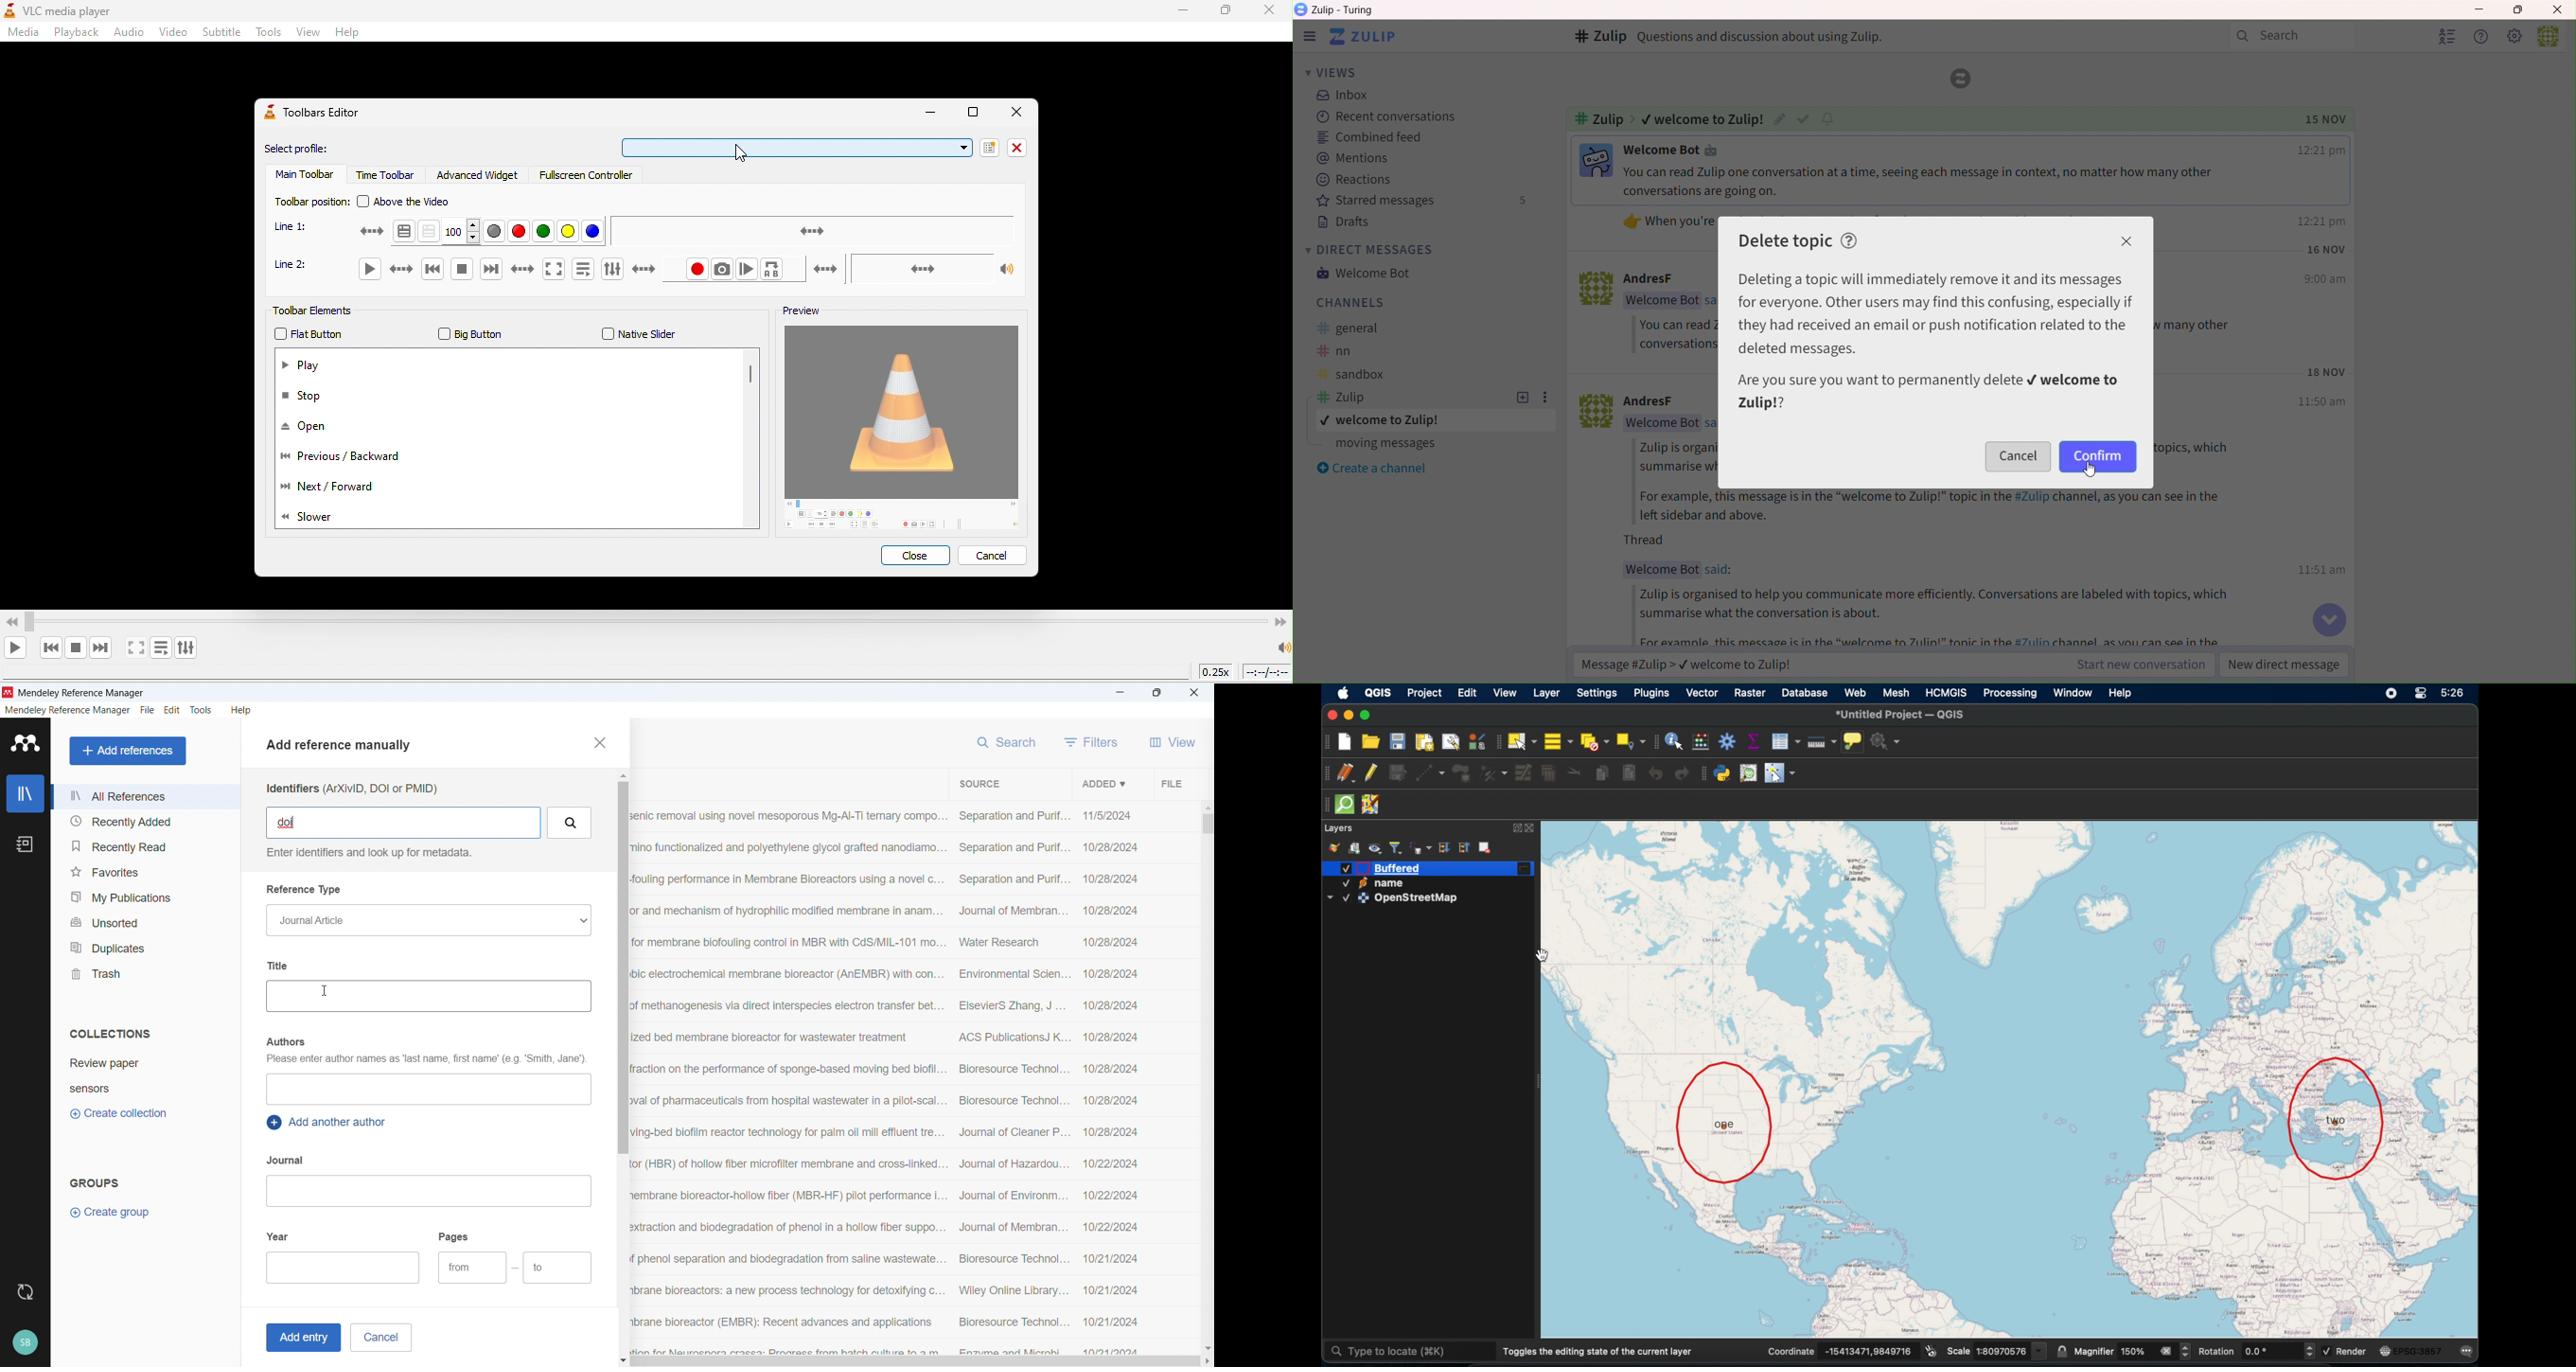  I want to click on search , so click(1008, 740).